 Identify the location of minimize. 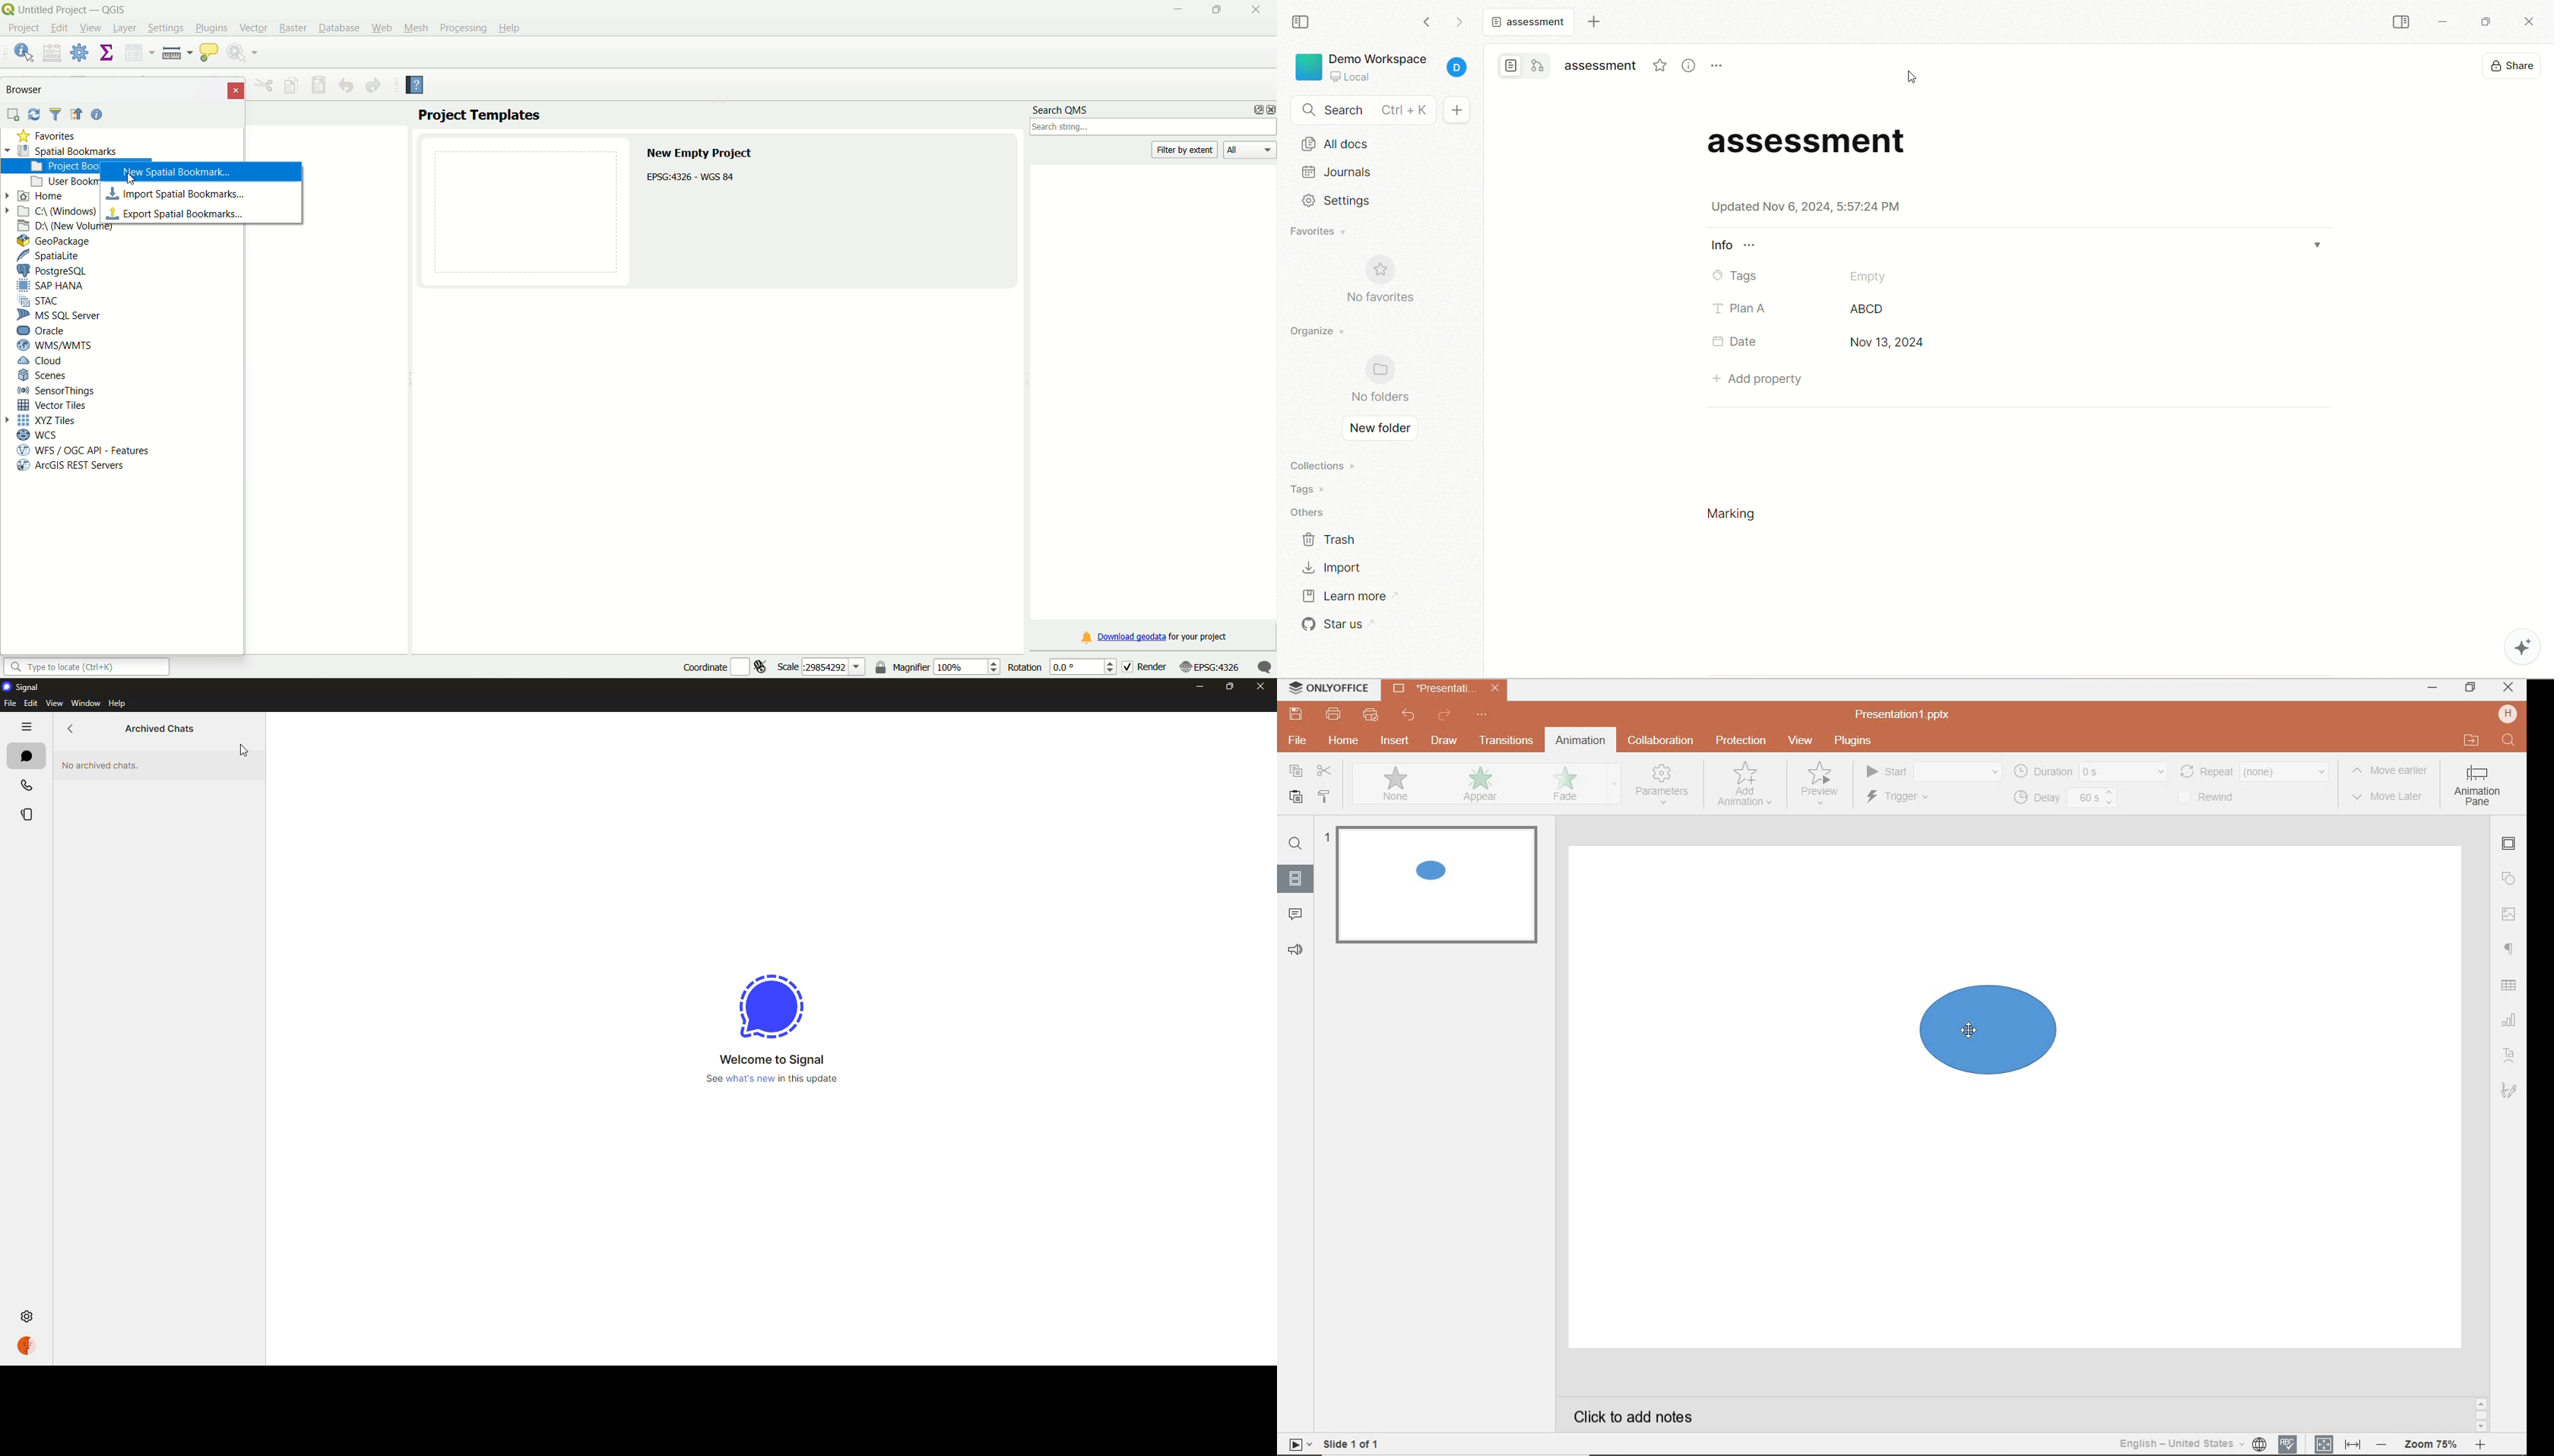
(1200, 687).